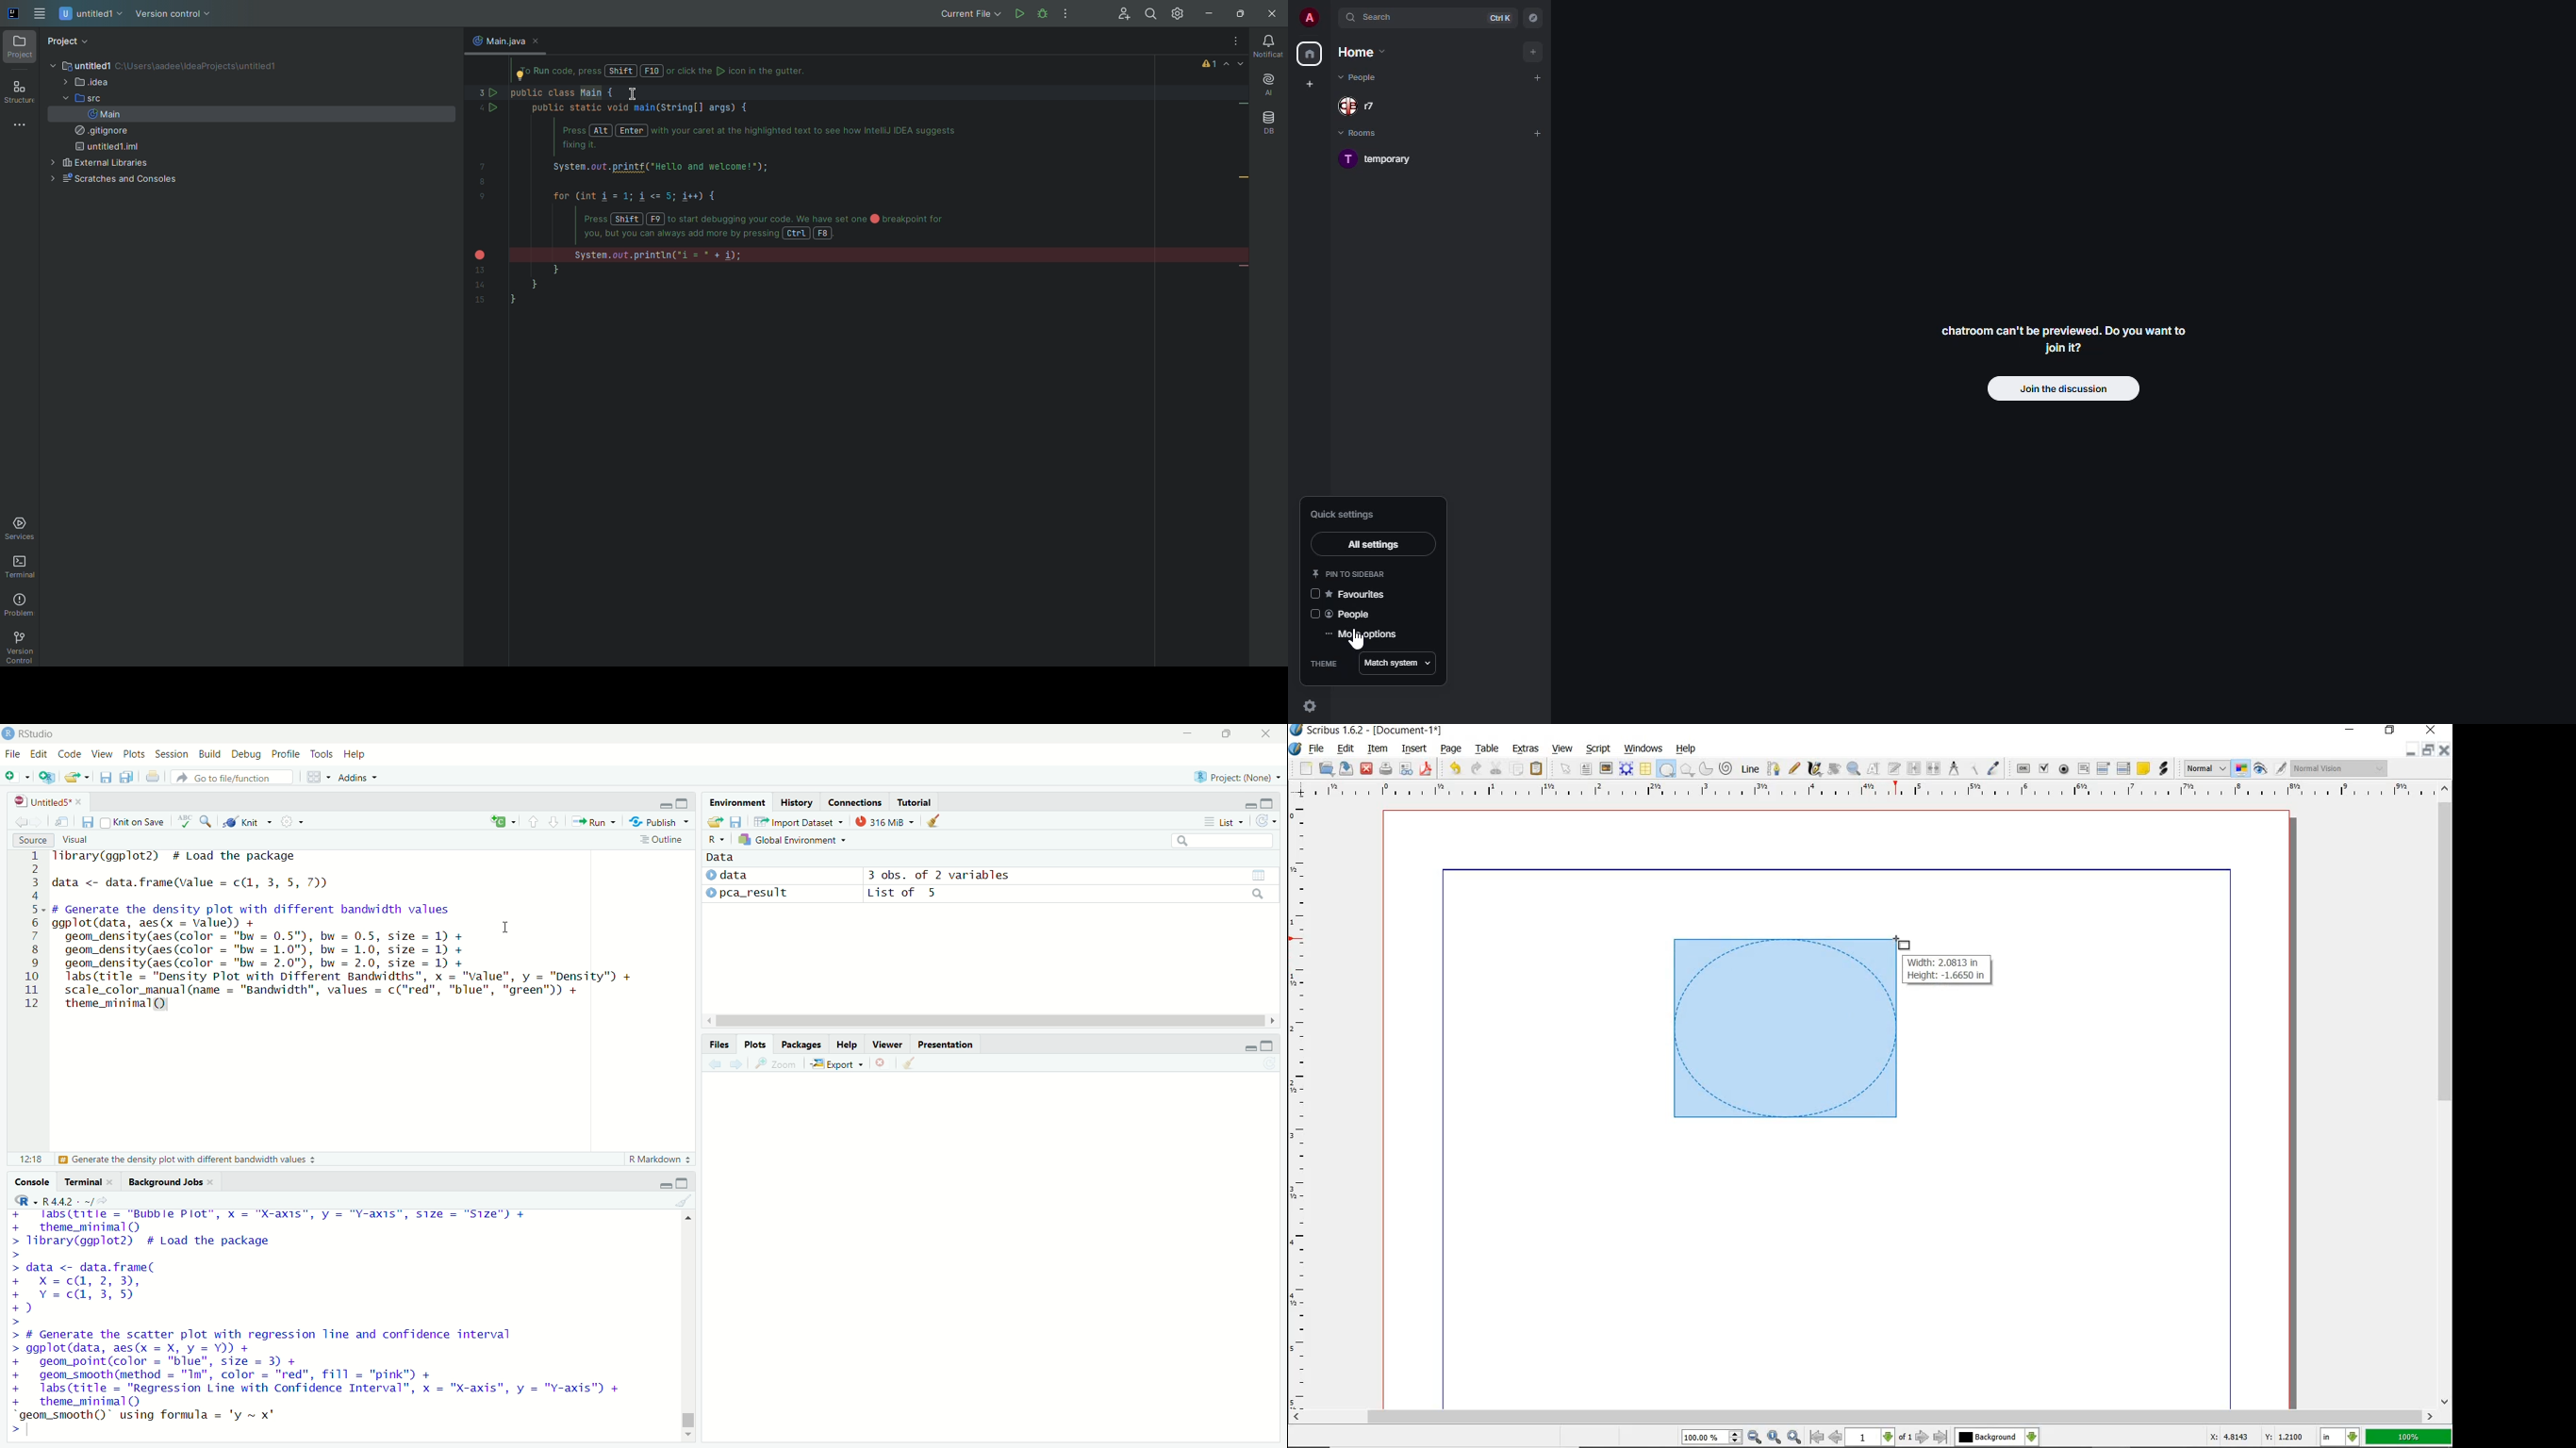  I want to click on TABLE, so click(1488, 749).